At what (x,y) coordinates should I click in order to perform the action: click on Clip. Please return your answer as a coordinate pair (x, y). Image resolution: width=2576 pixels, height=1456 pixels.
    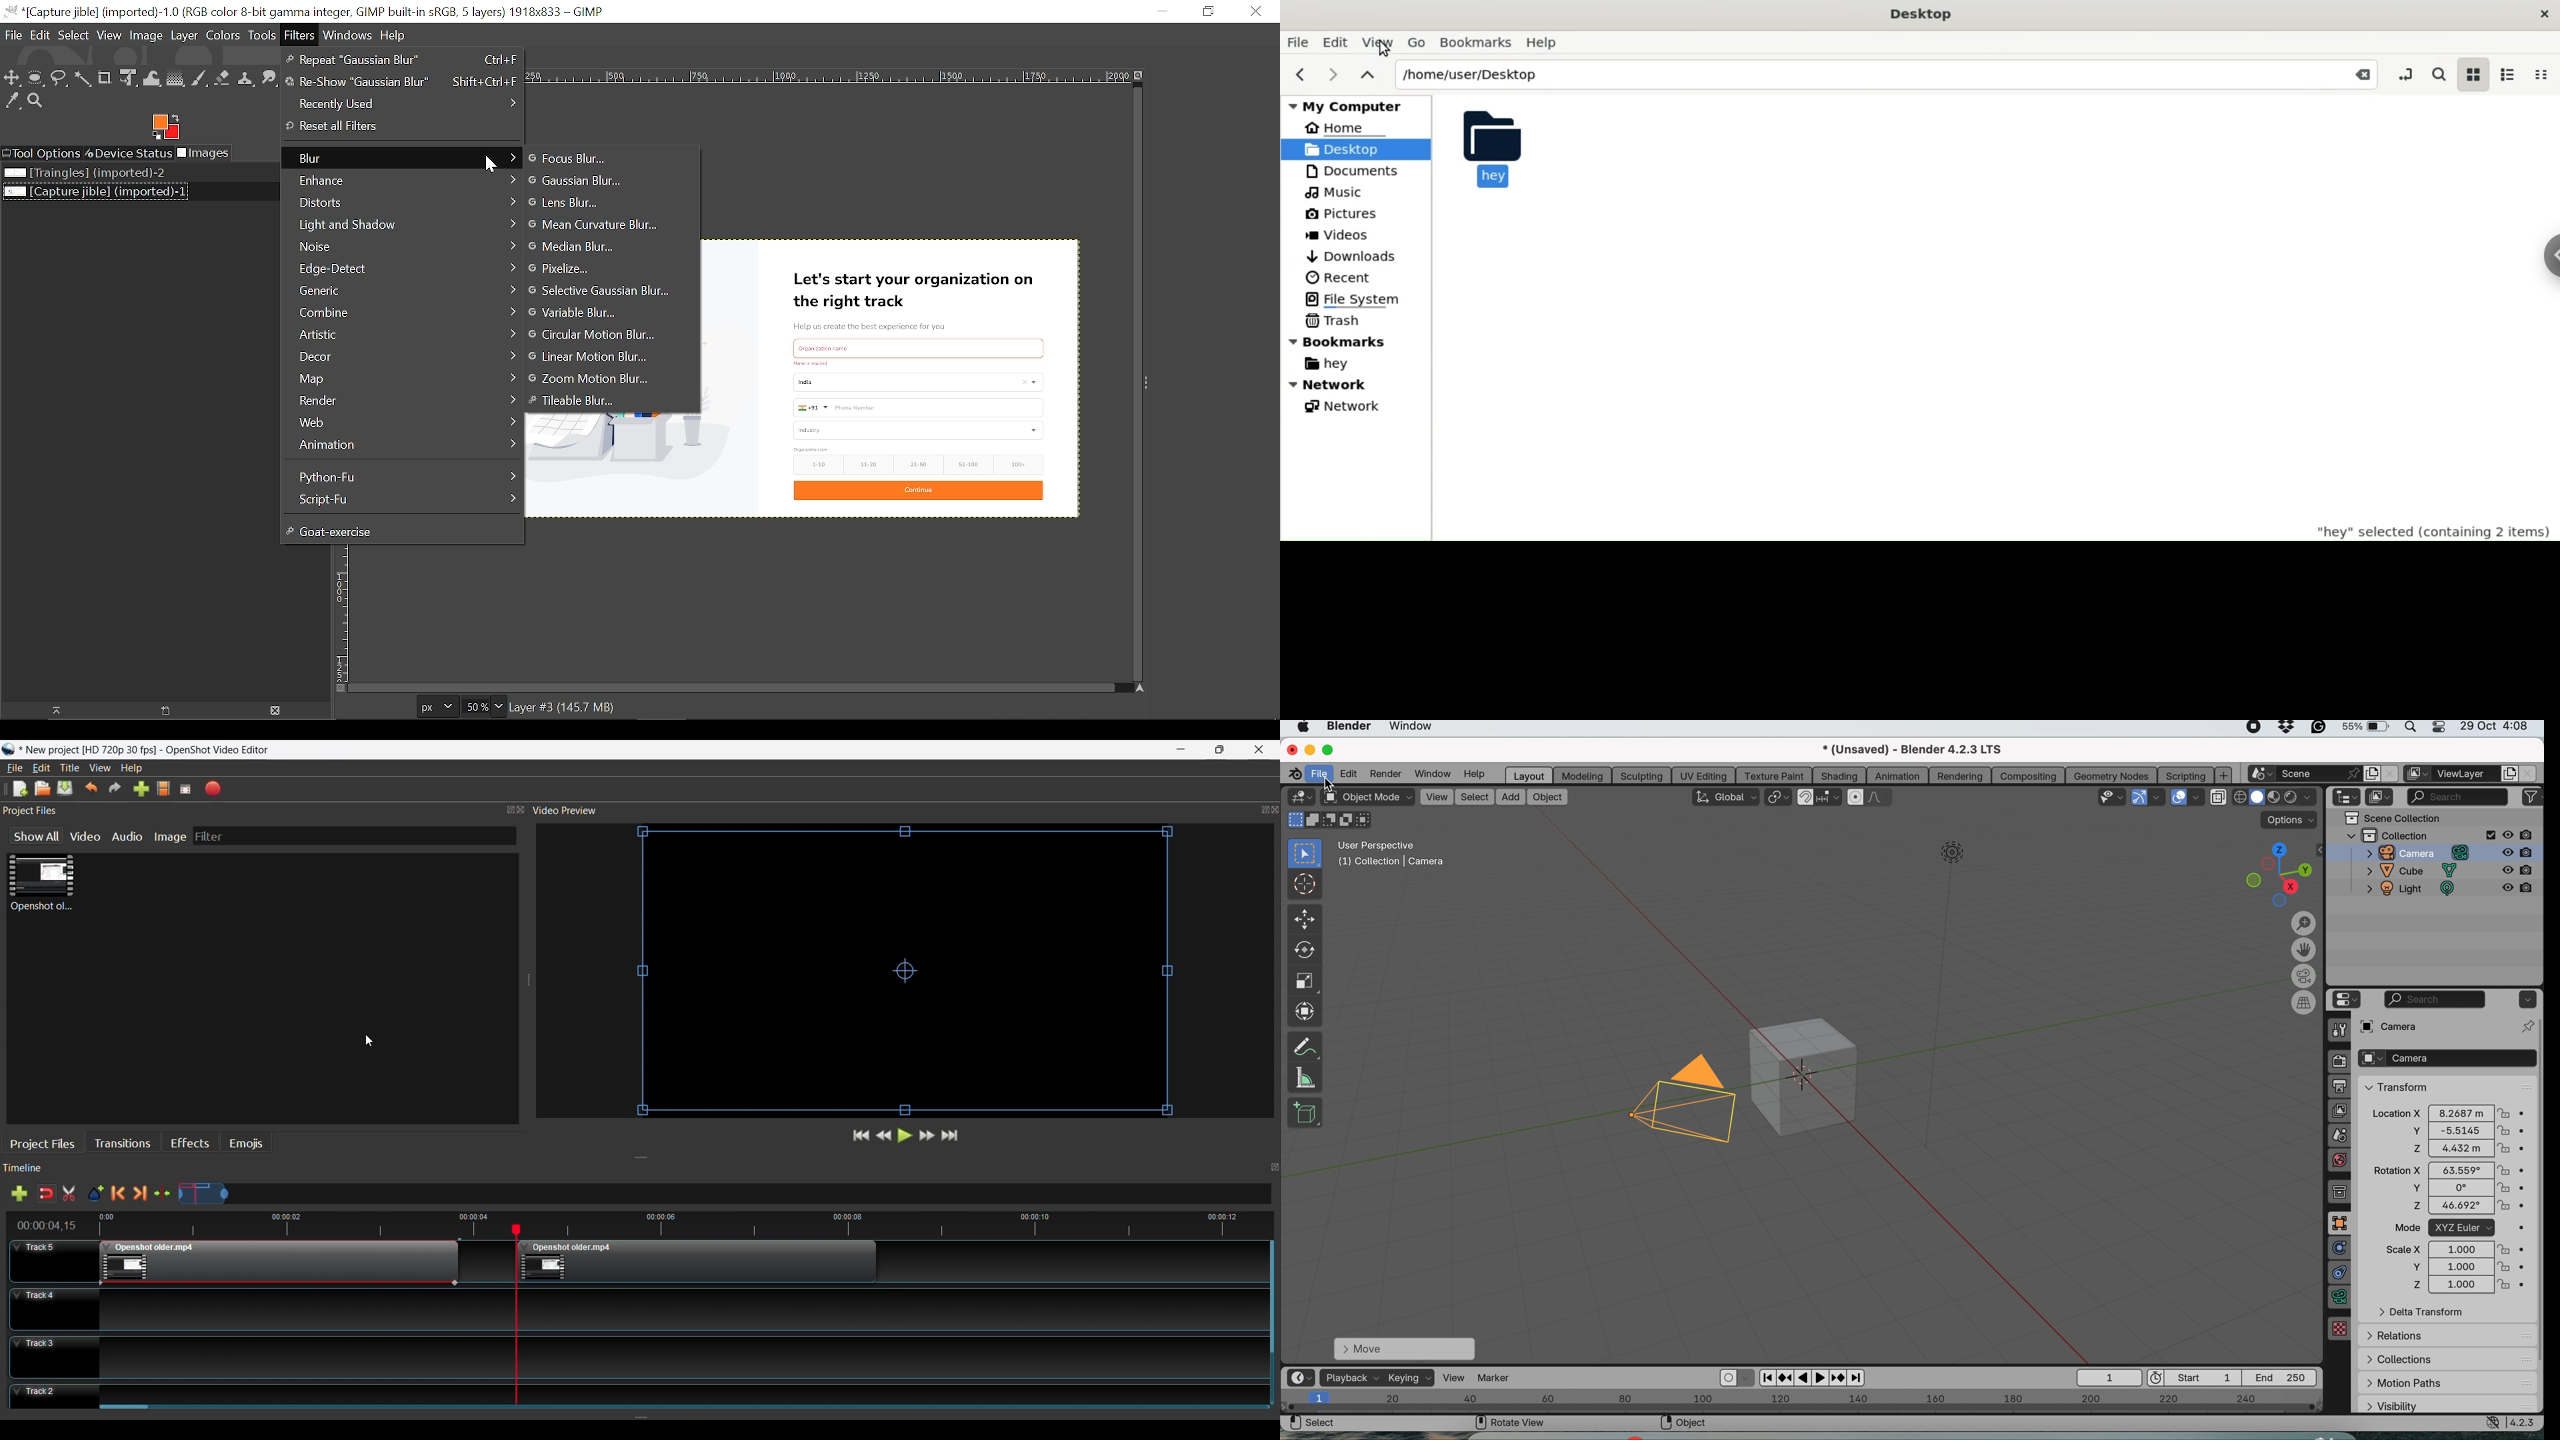
    Looking at the image, I should click on (41, 883).